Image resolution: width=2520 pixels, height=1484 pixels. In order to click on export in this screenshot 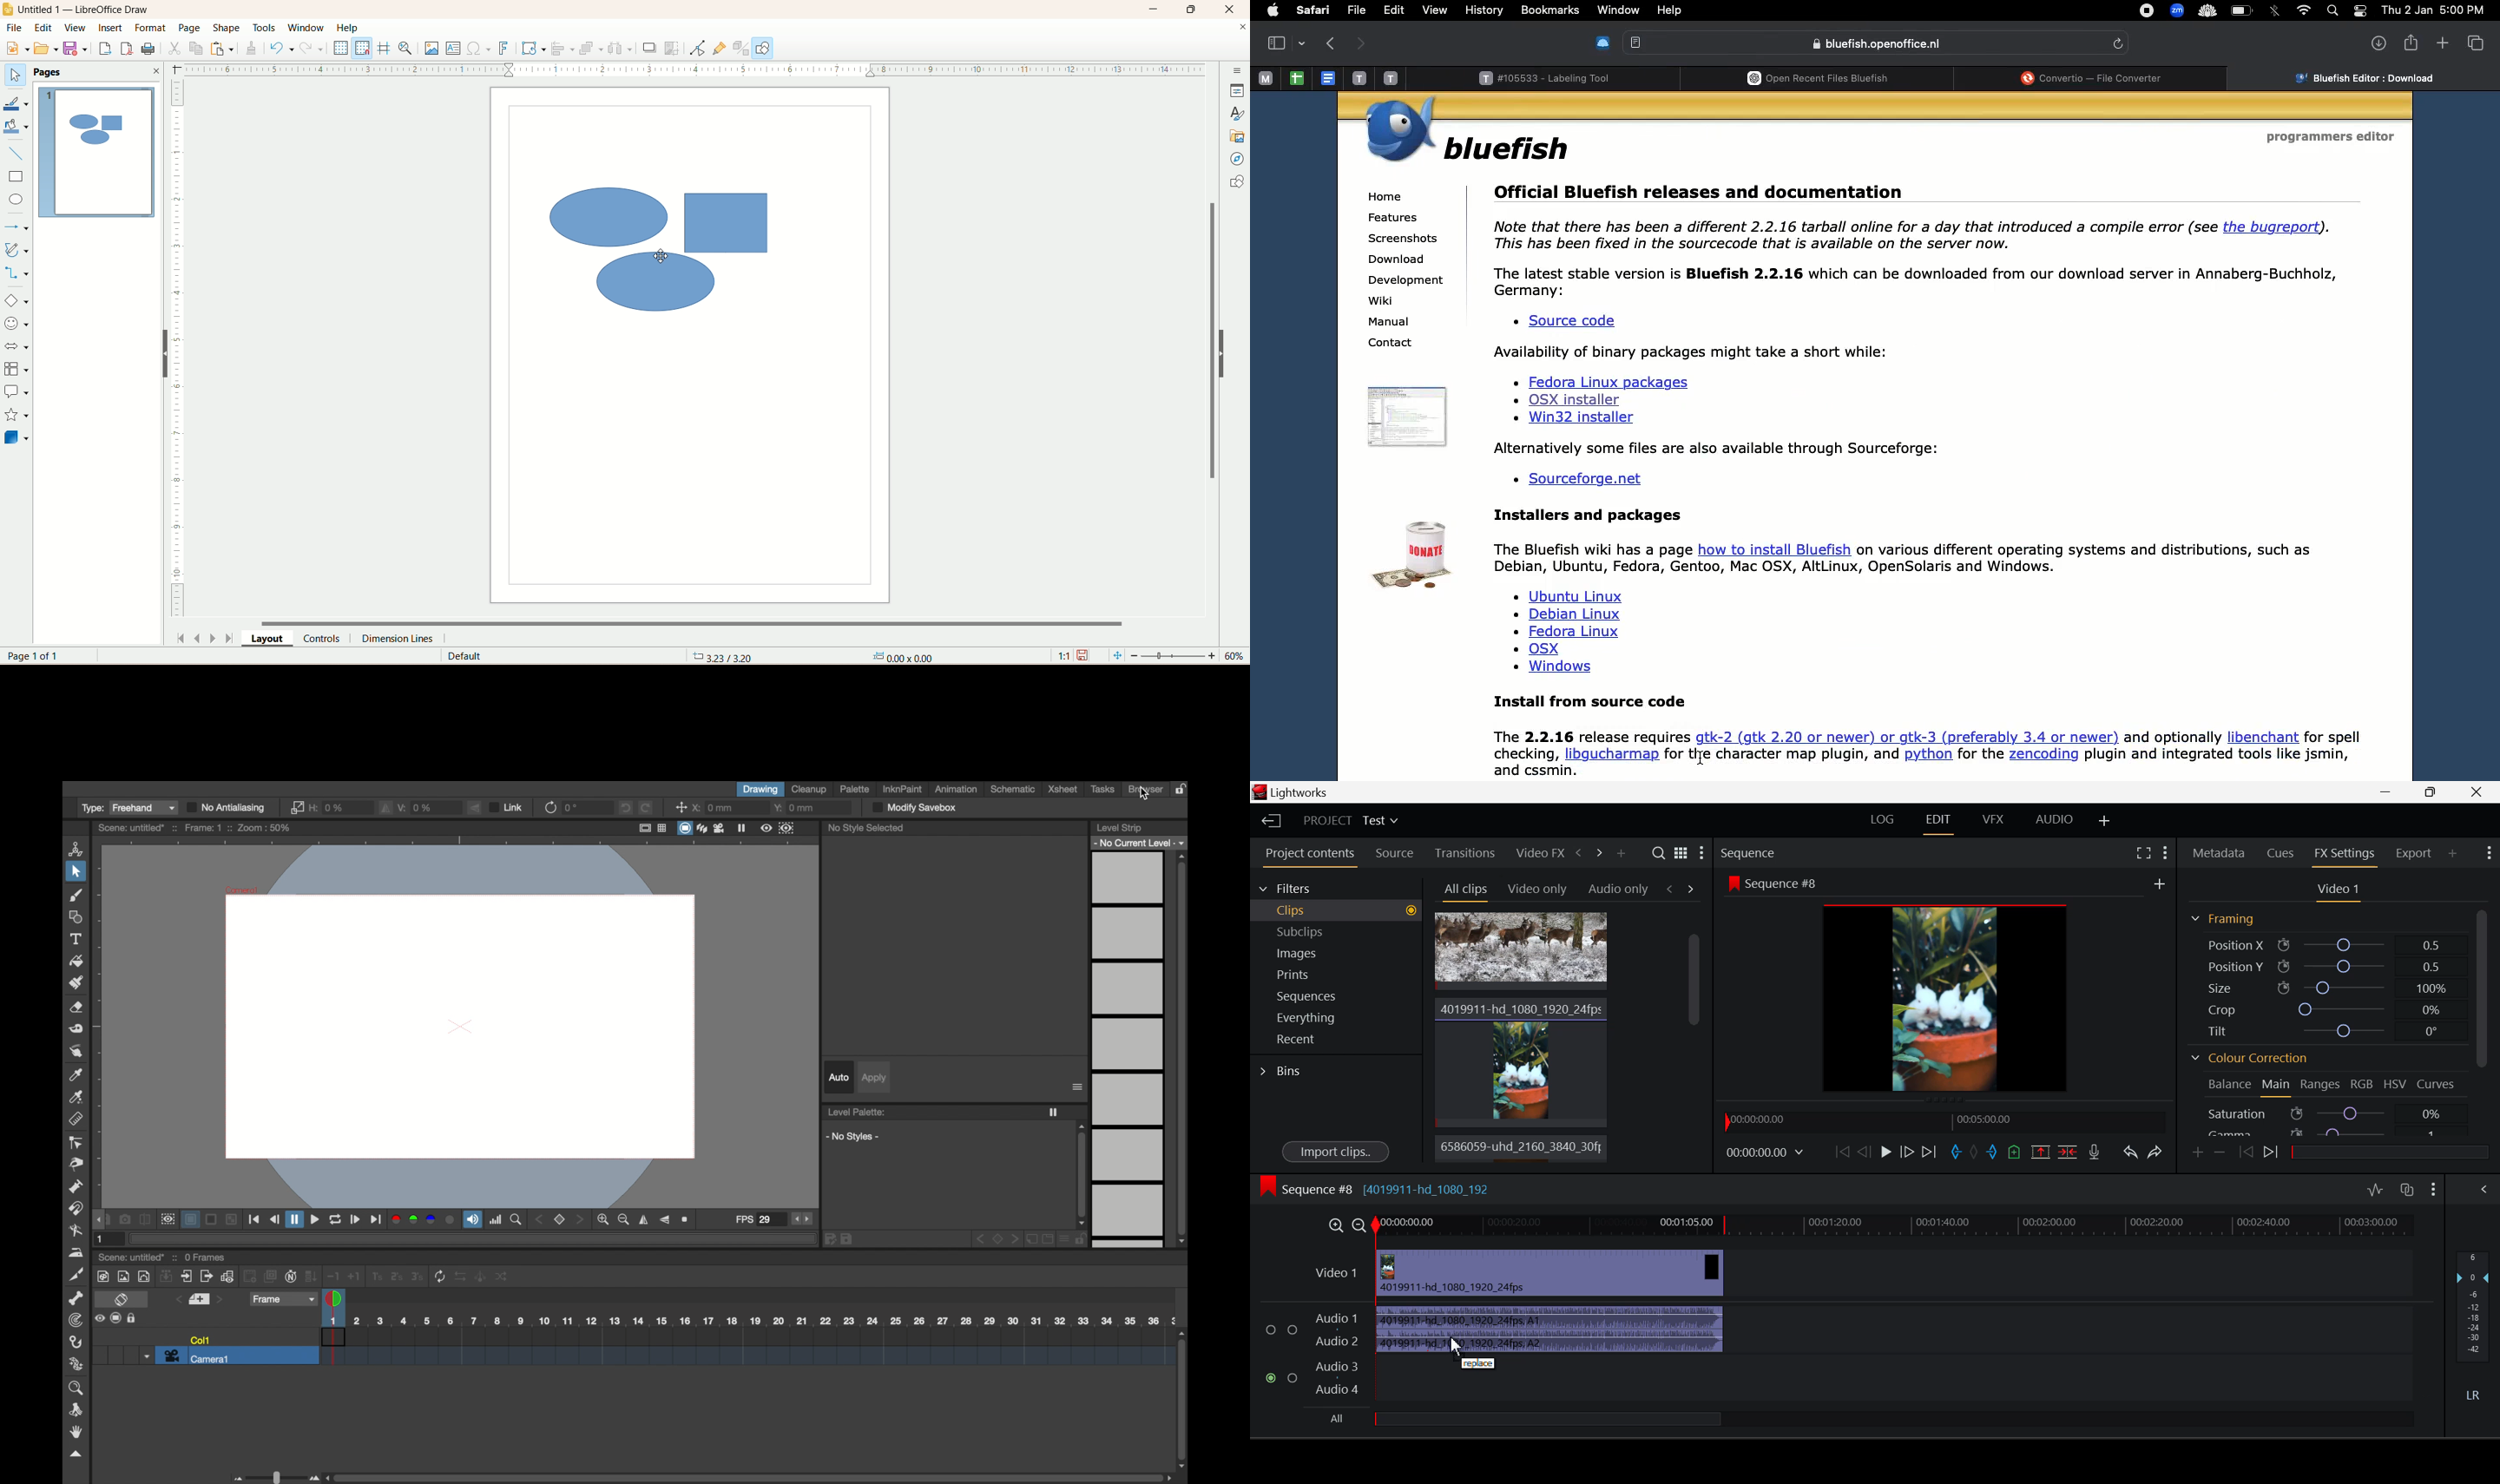, I will do `click(104, 49)`.